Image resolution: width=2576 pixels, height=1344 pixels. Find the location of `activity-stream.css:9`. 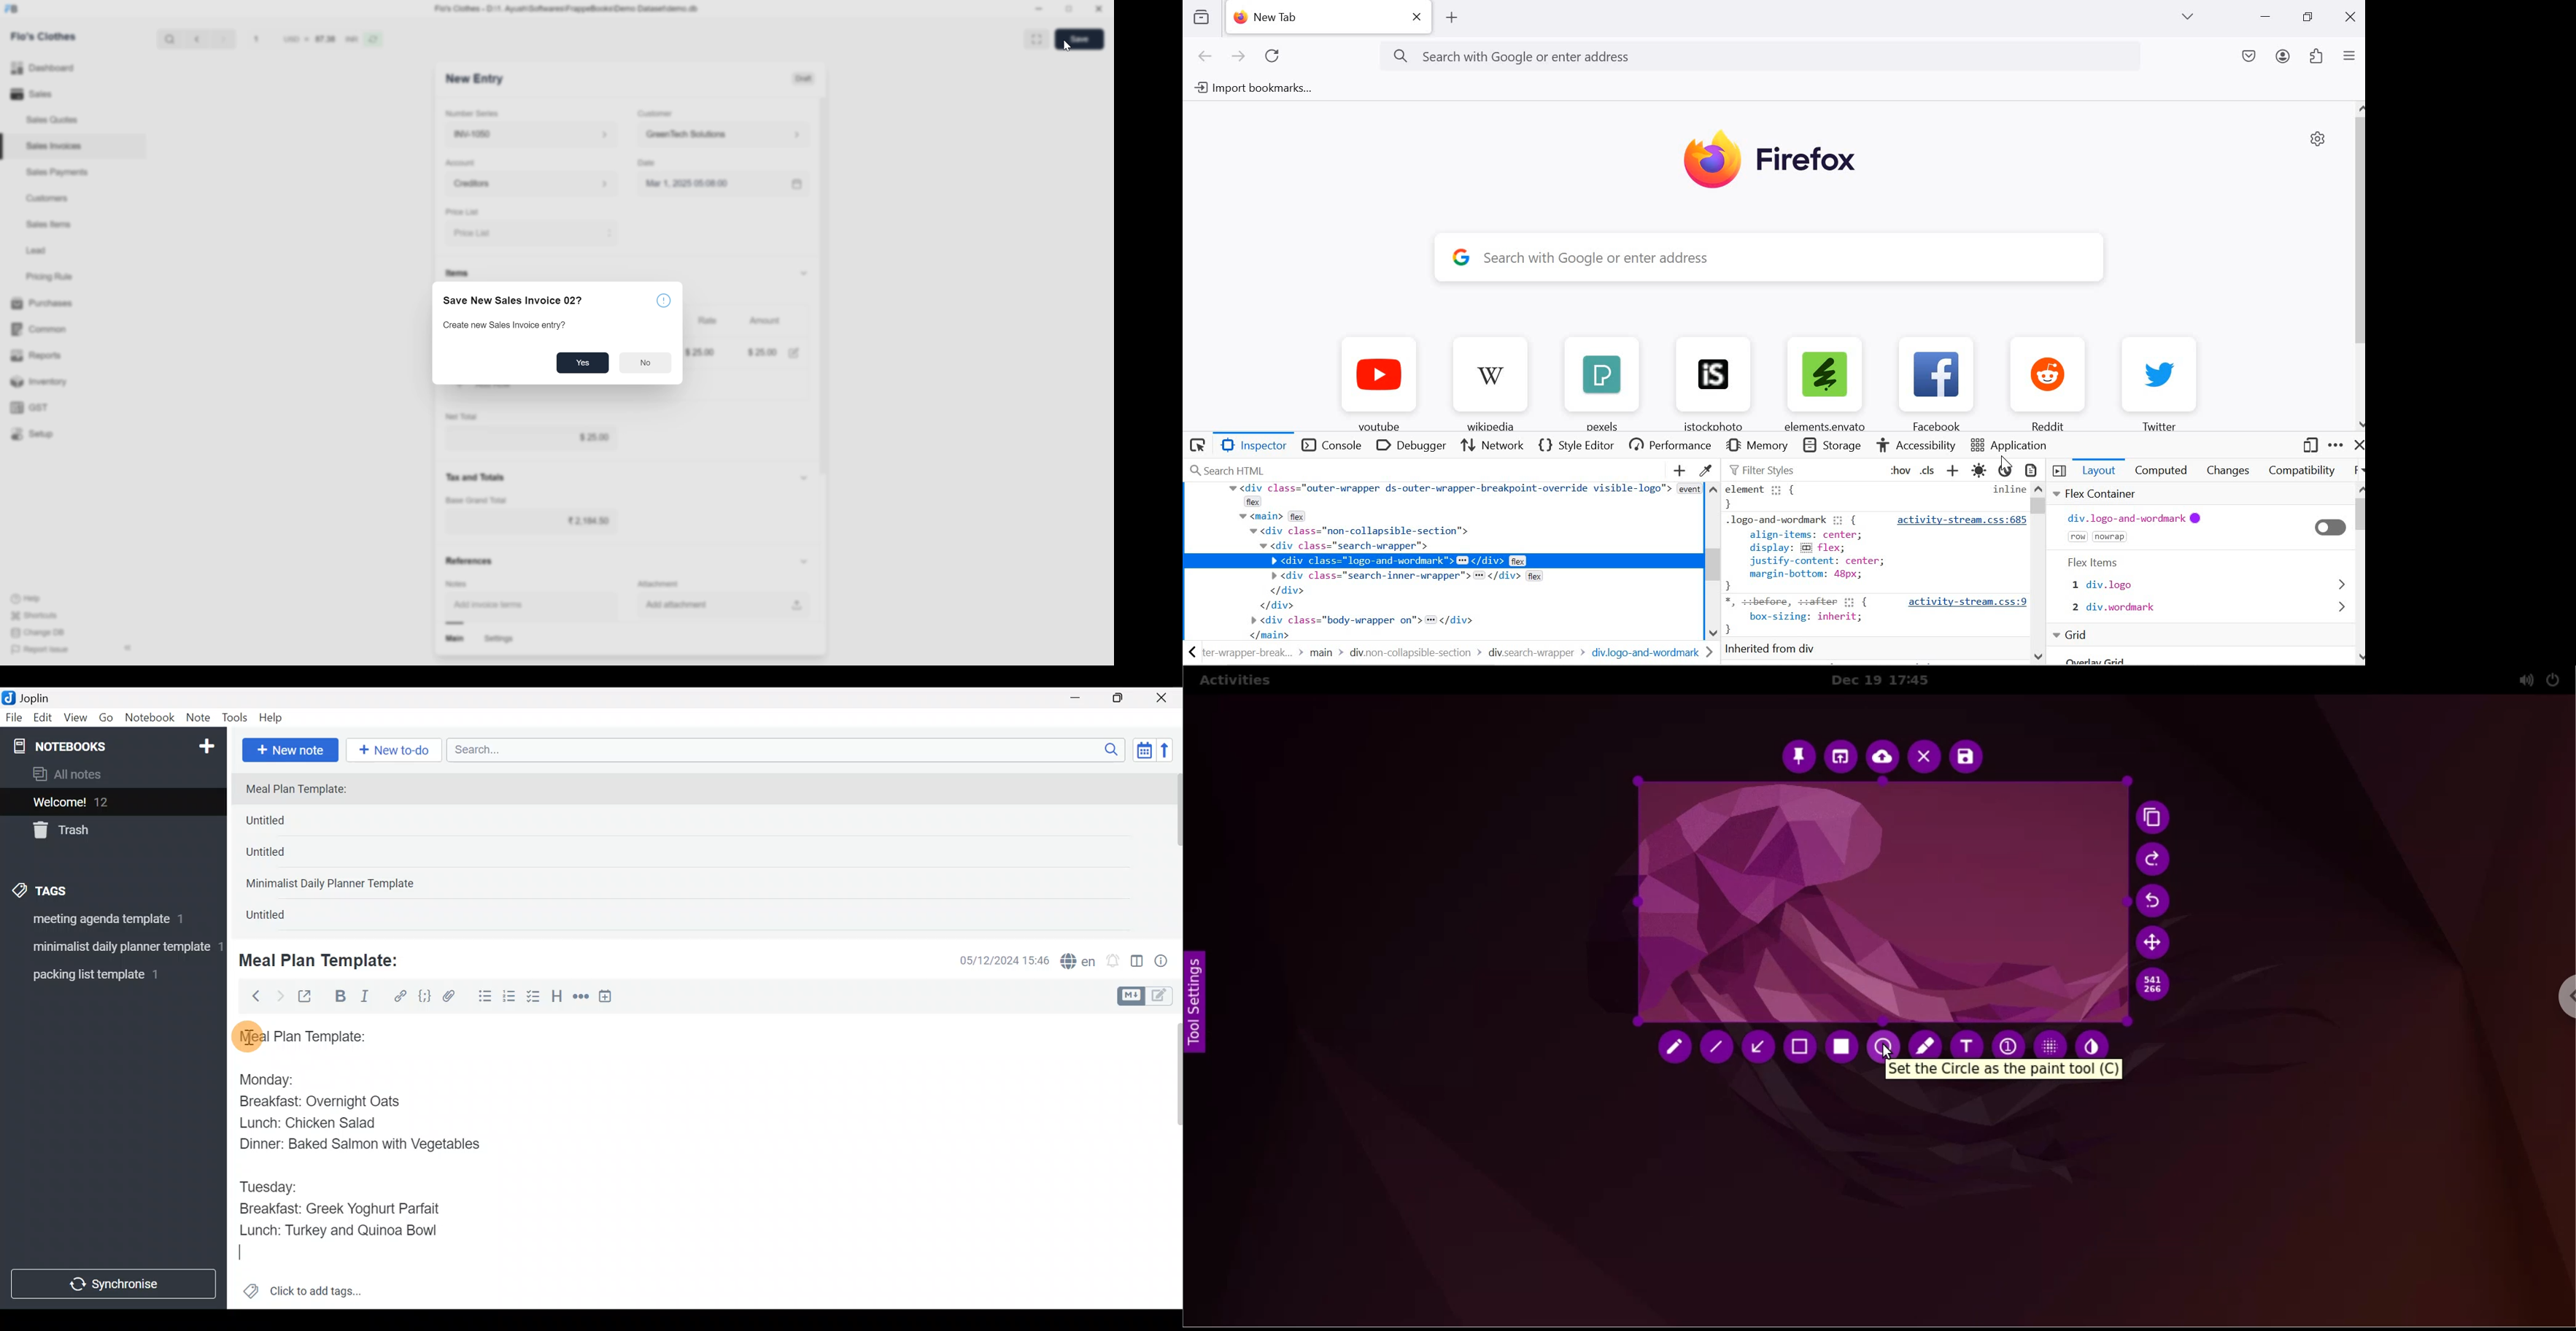

activity-stream.css:9 is located at coordinates (1962, 603).